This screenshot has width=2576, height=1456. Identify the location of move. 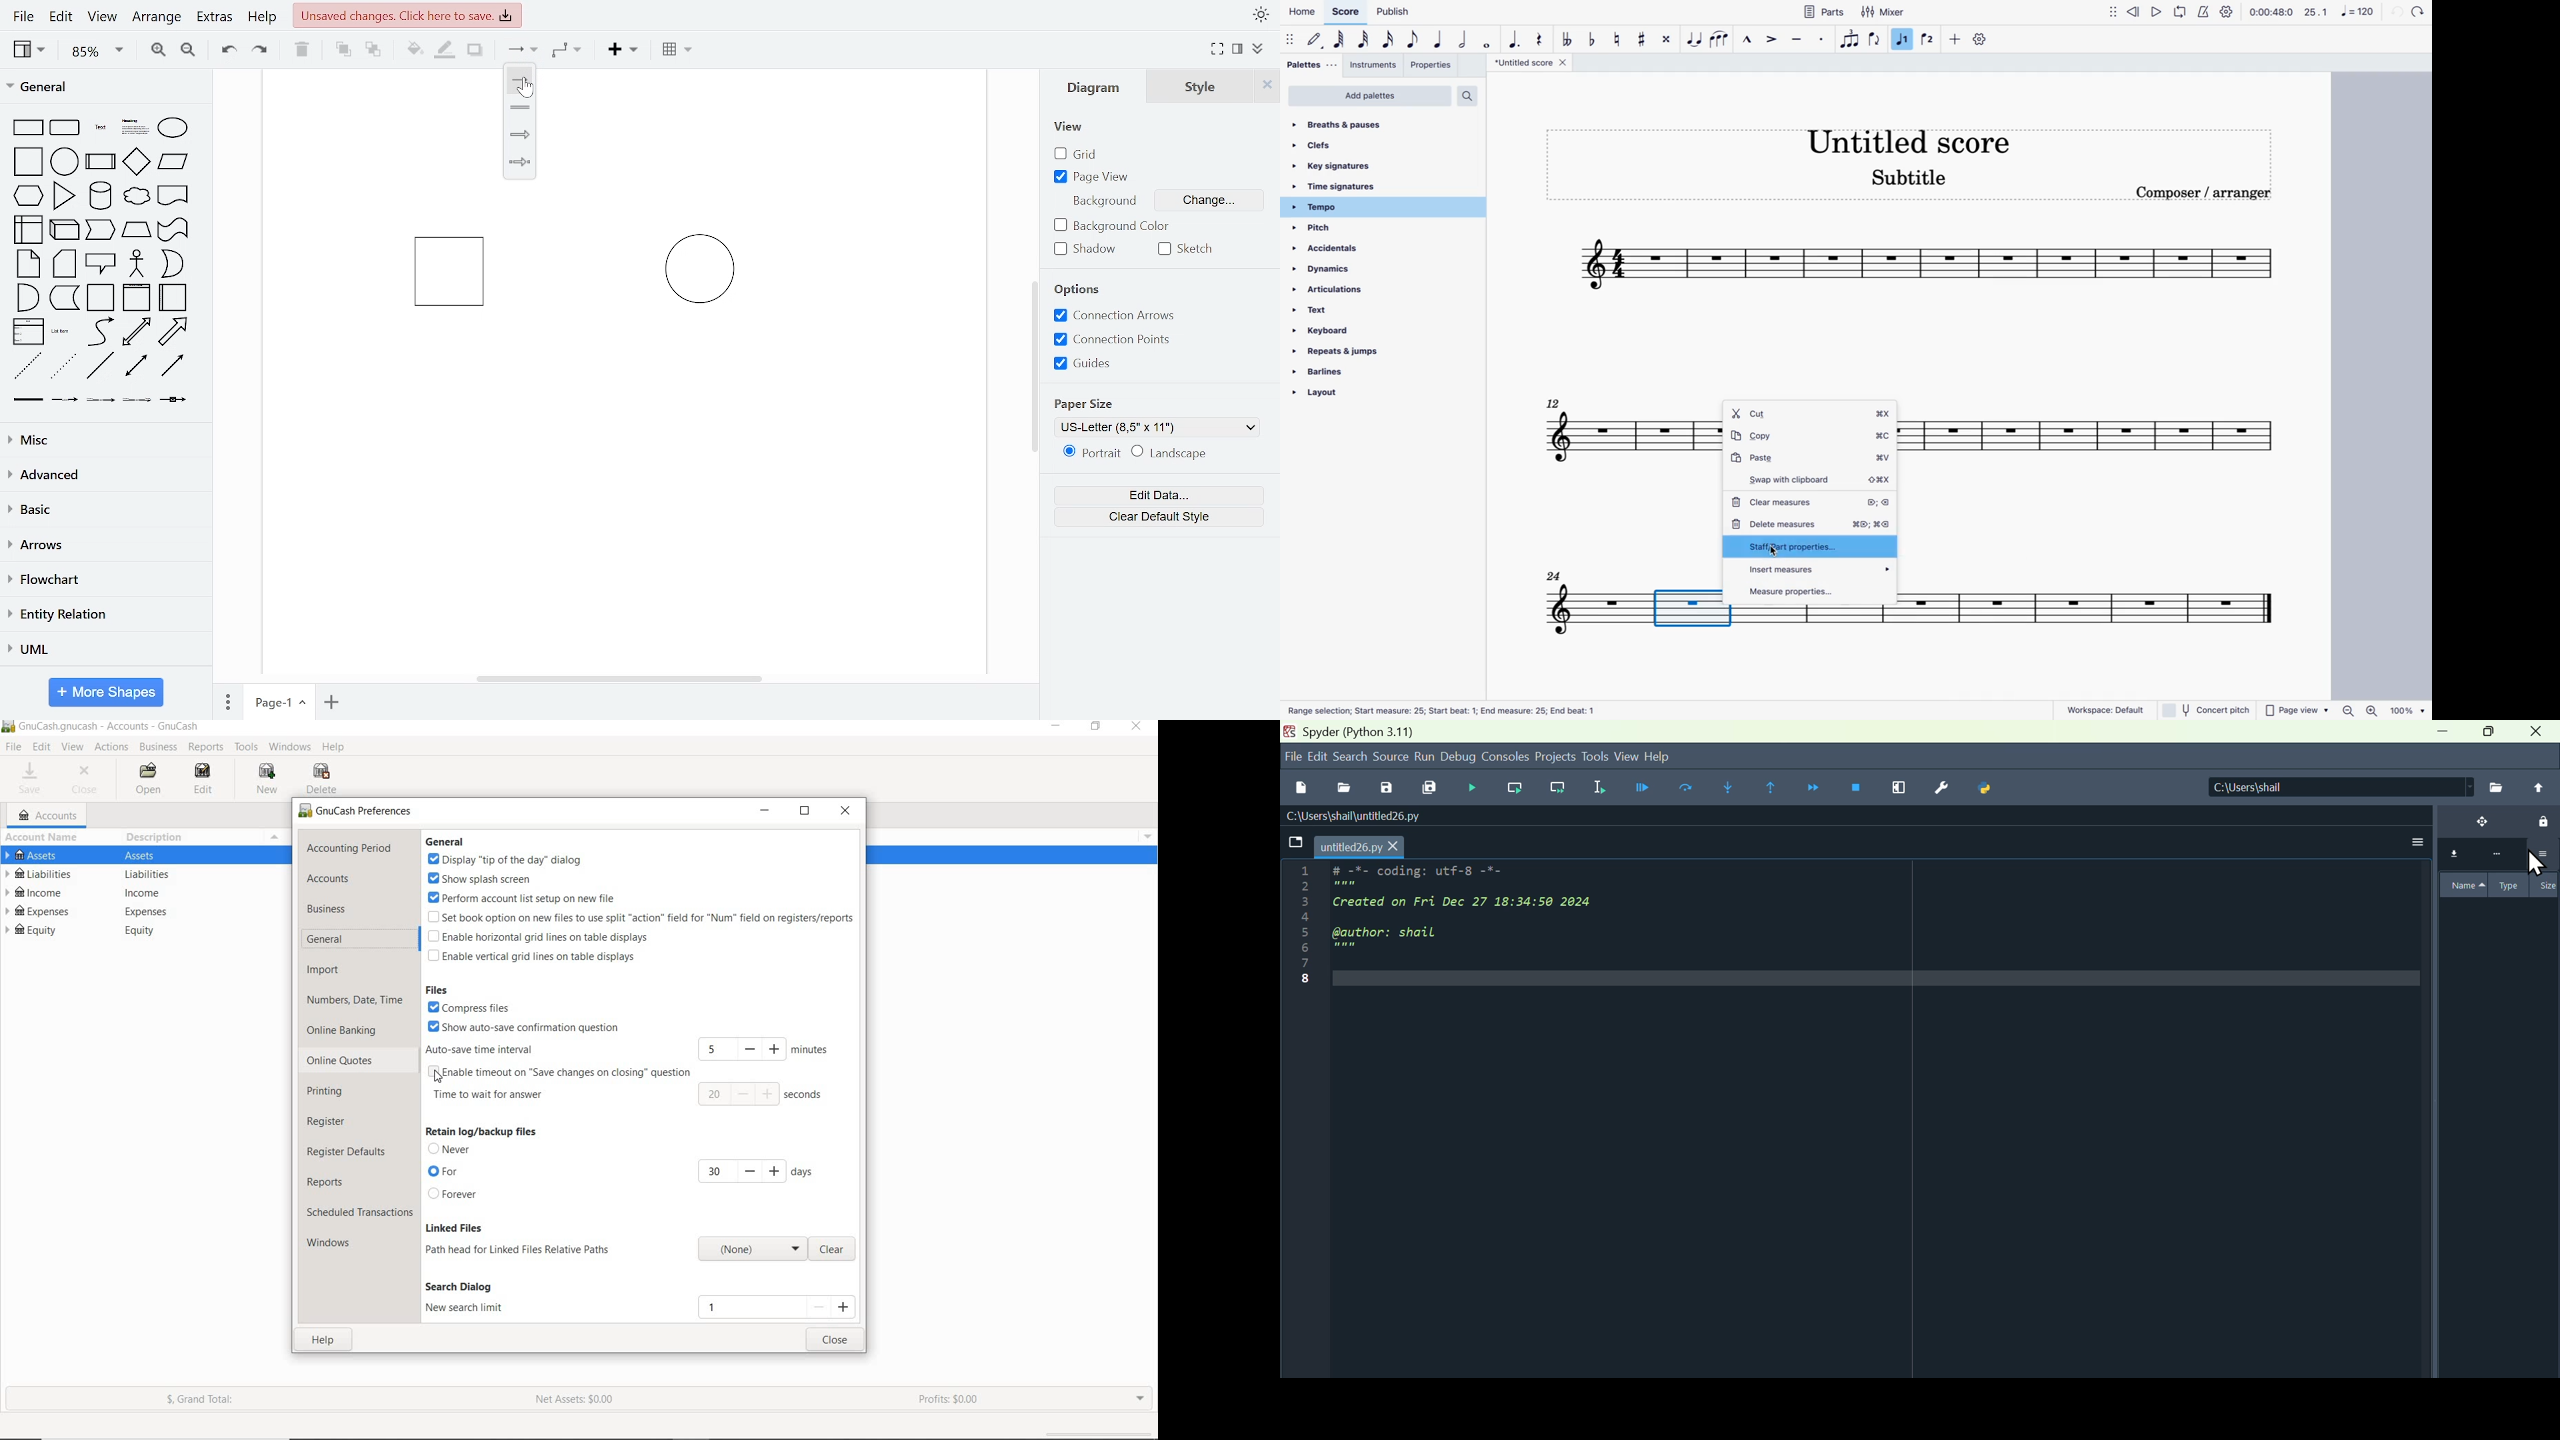
(1290, 39).